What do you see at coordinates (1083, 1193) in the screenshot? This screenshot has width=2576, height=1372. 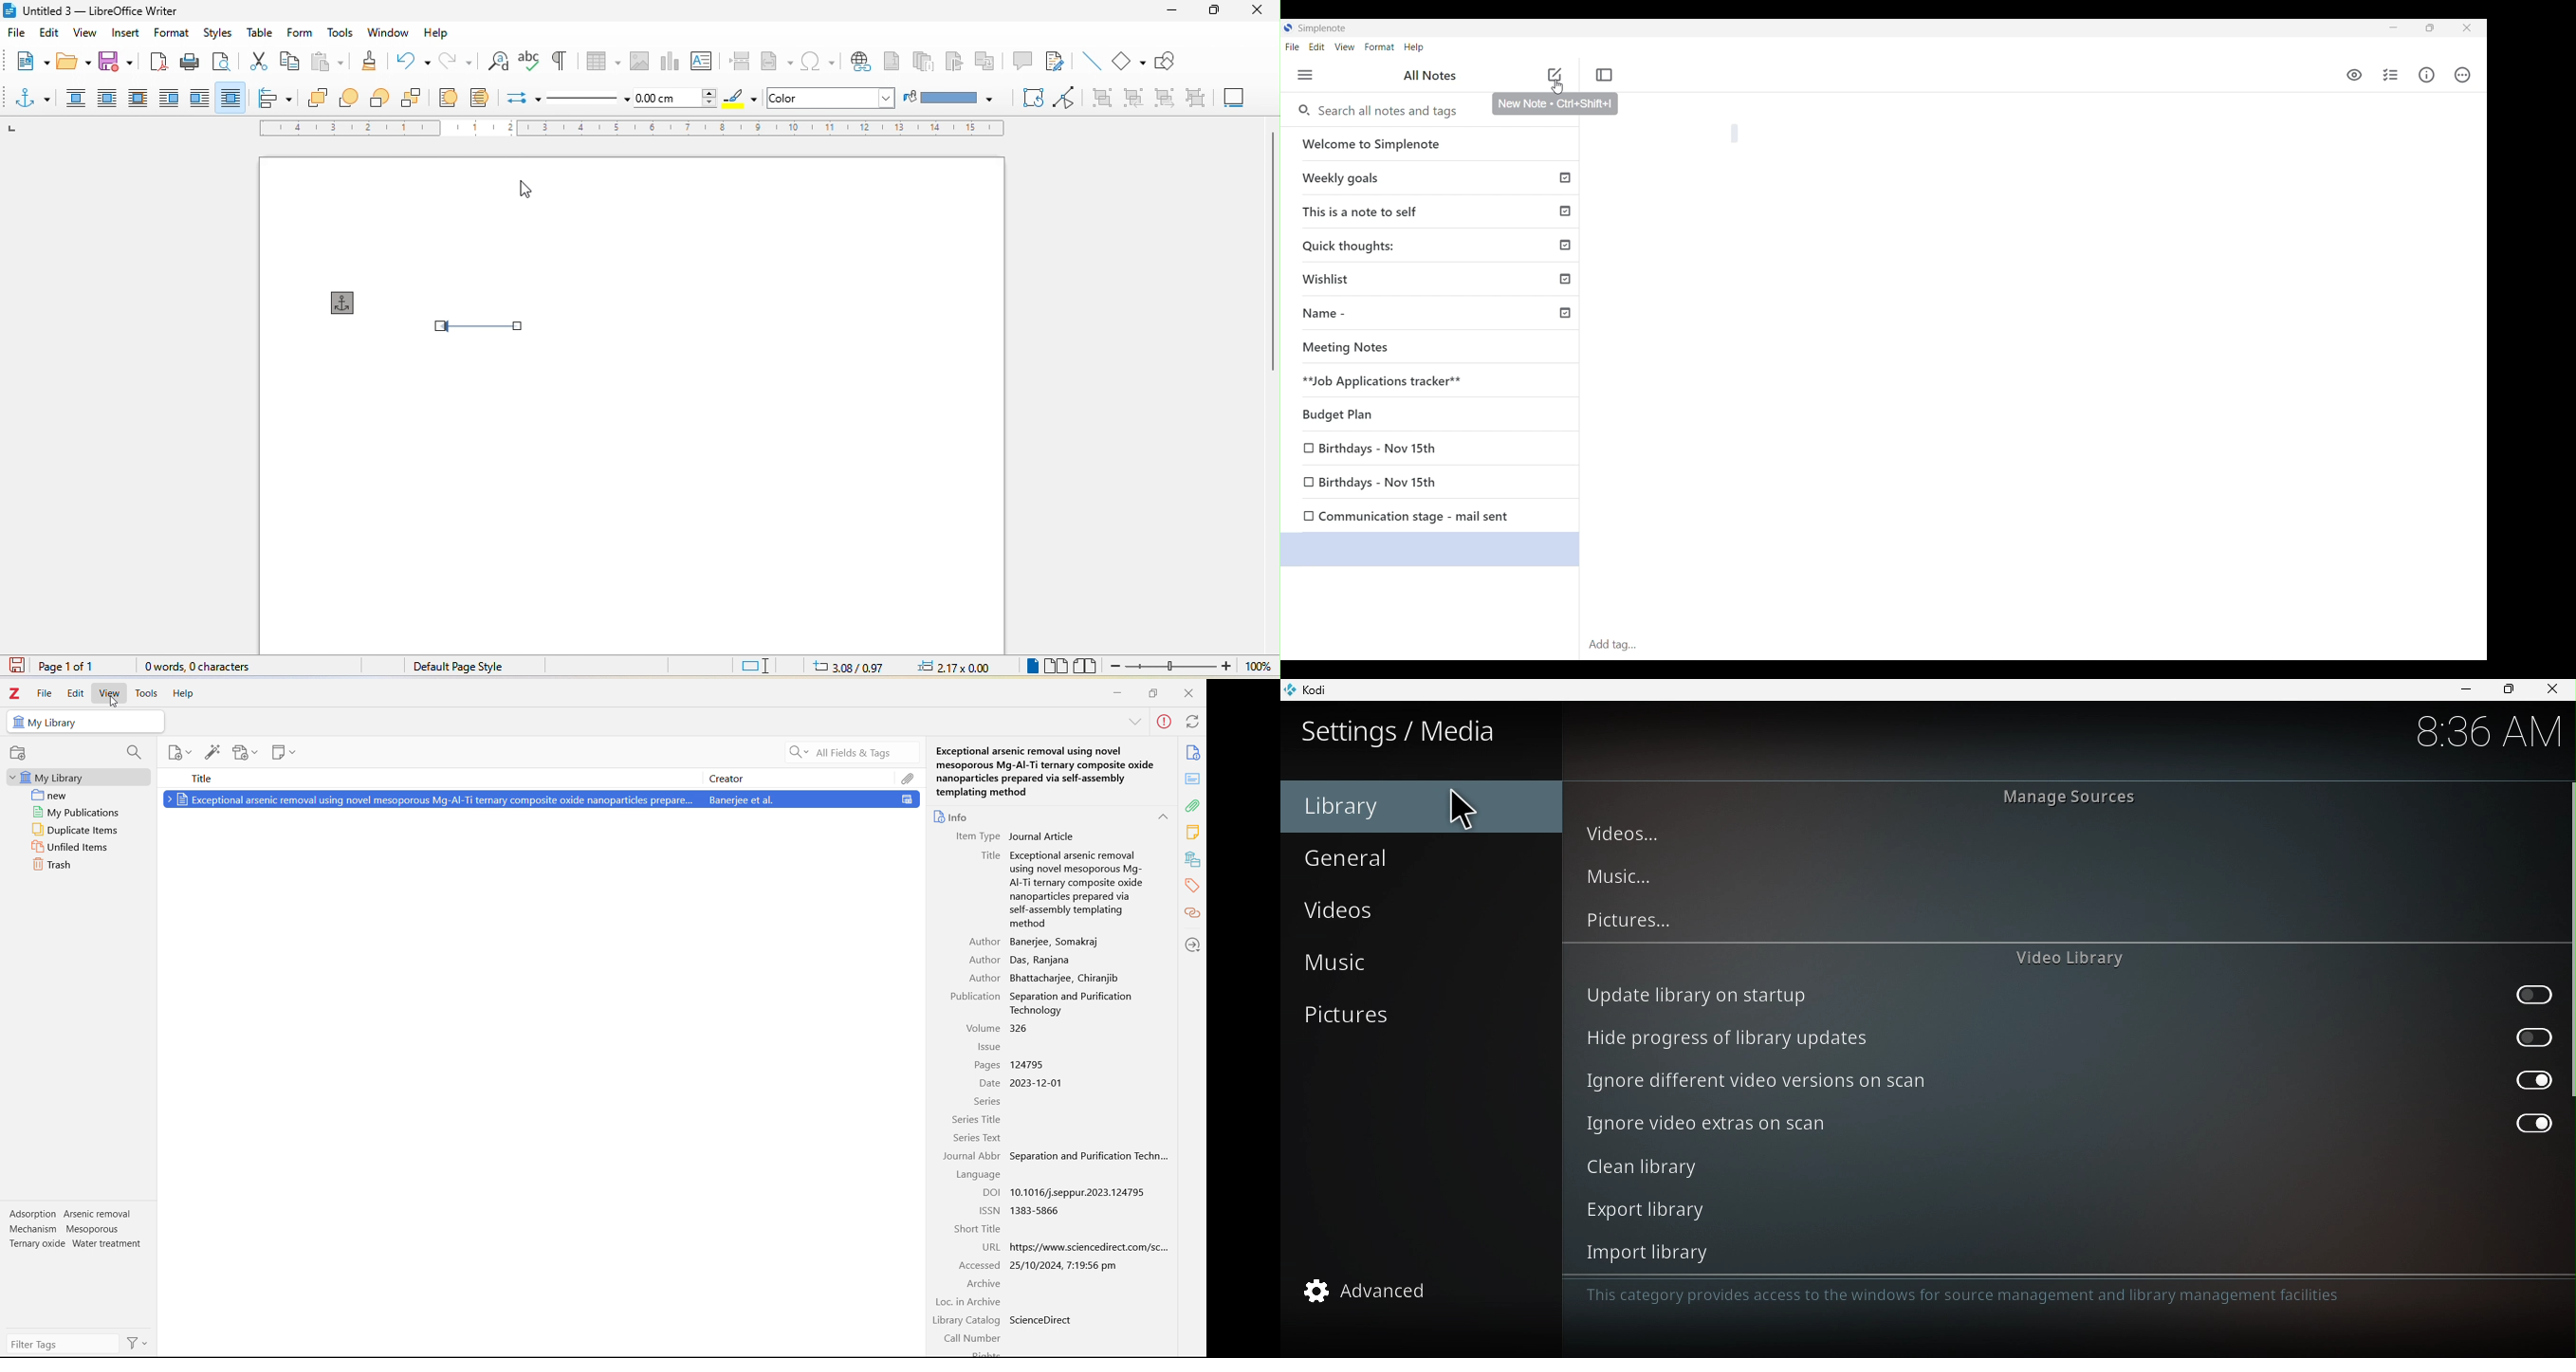 I see `10.1016/j.seppur.2023.124795` at bounding box center [1083, 1193].